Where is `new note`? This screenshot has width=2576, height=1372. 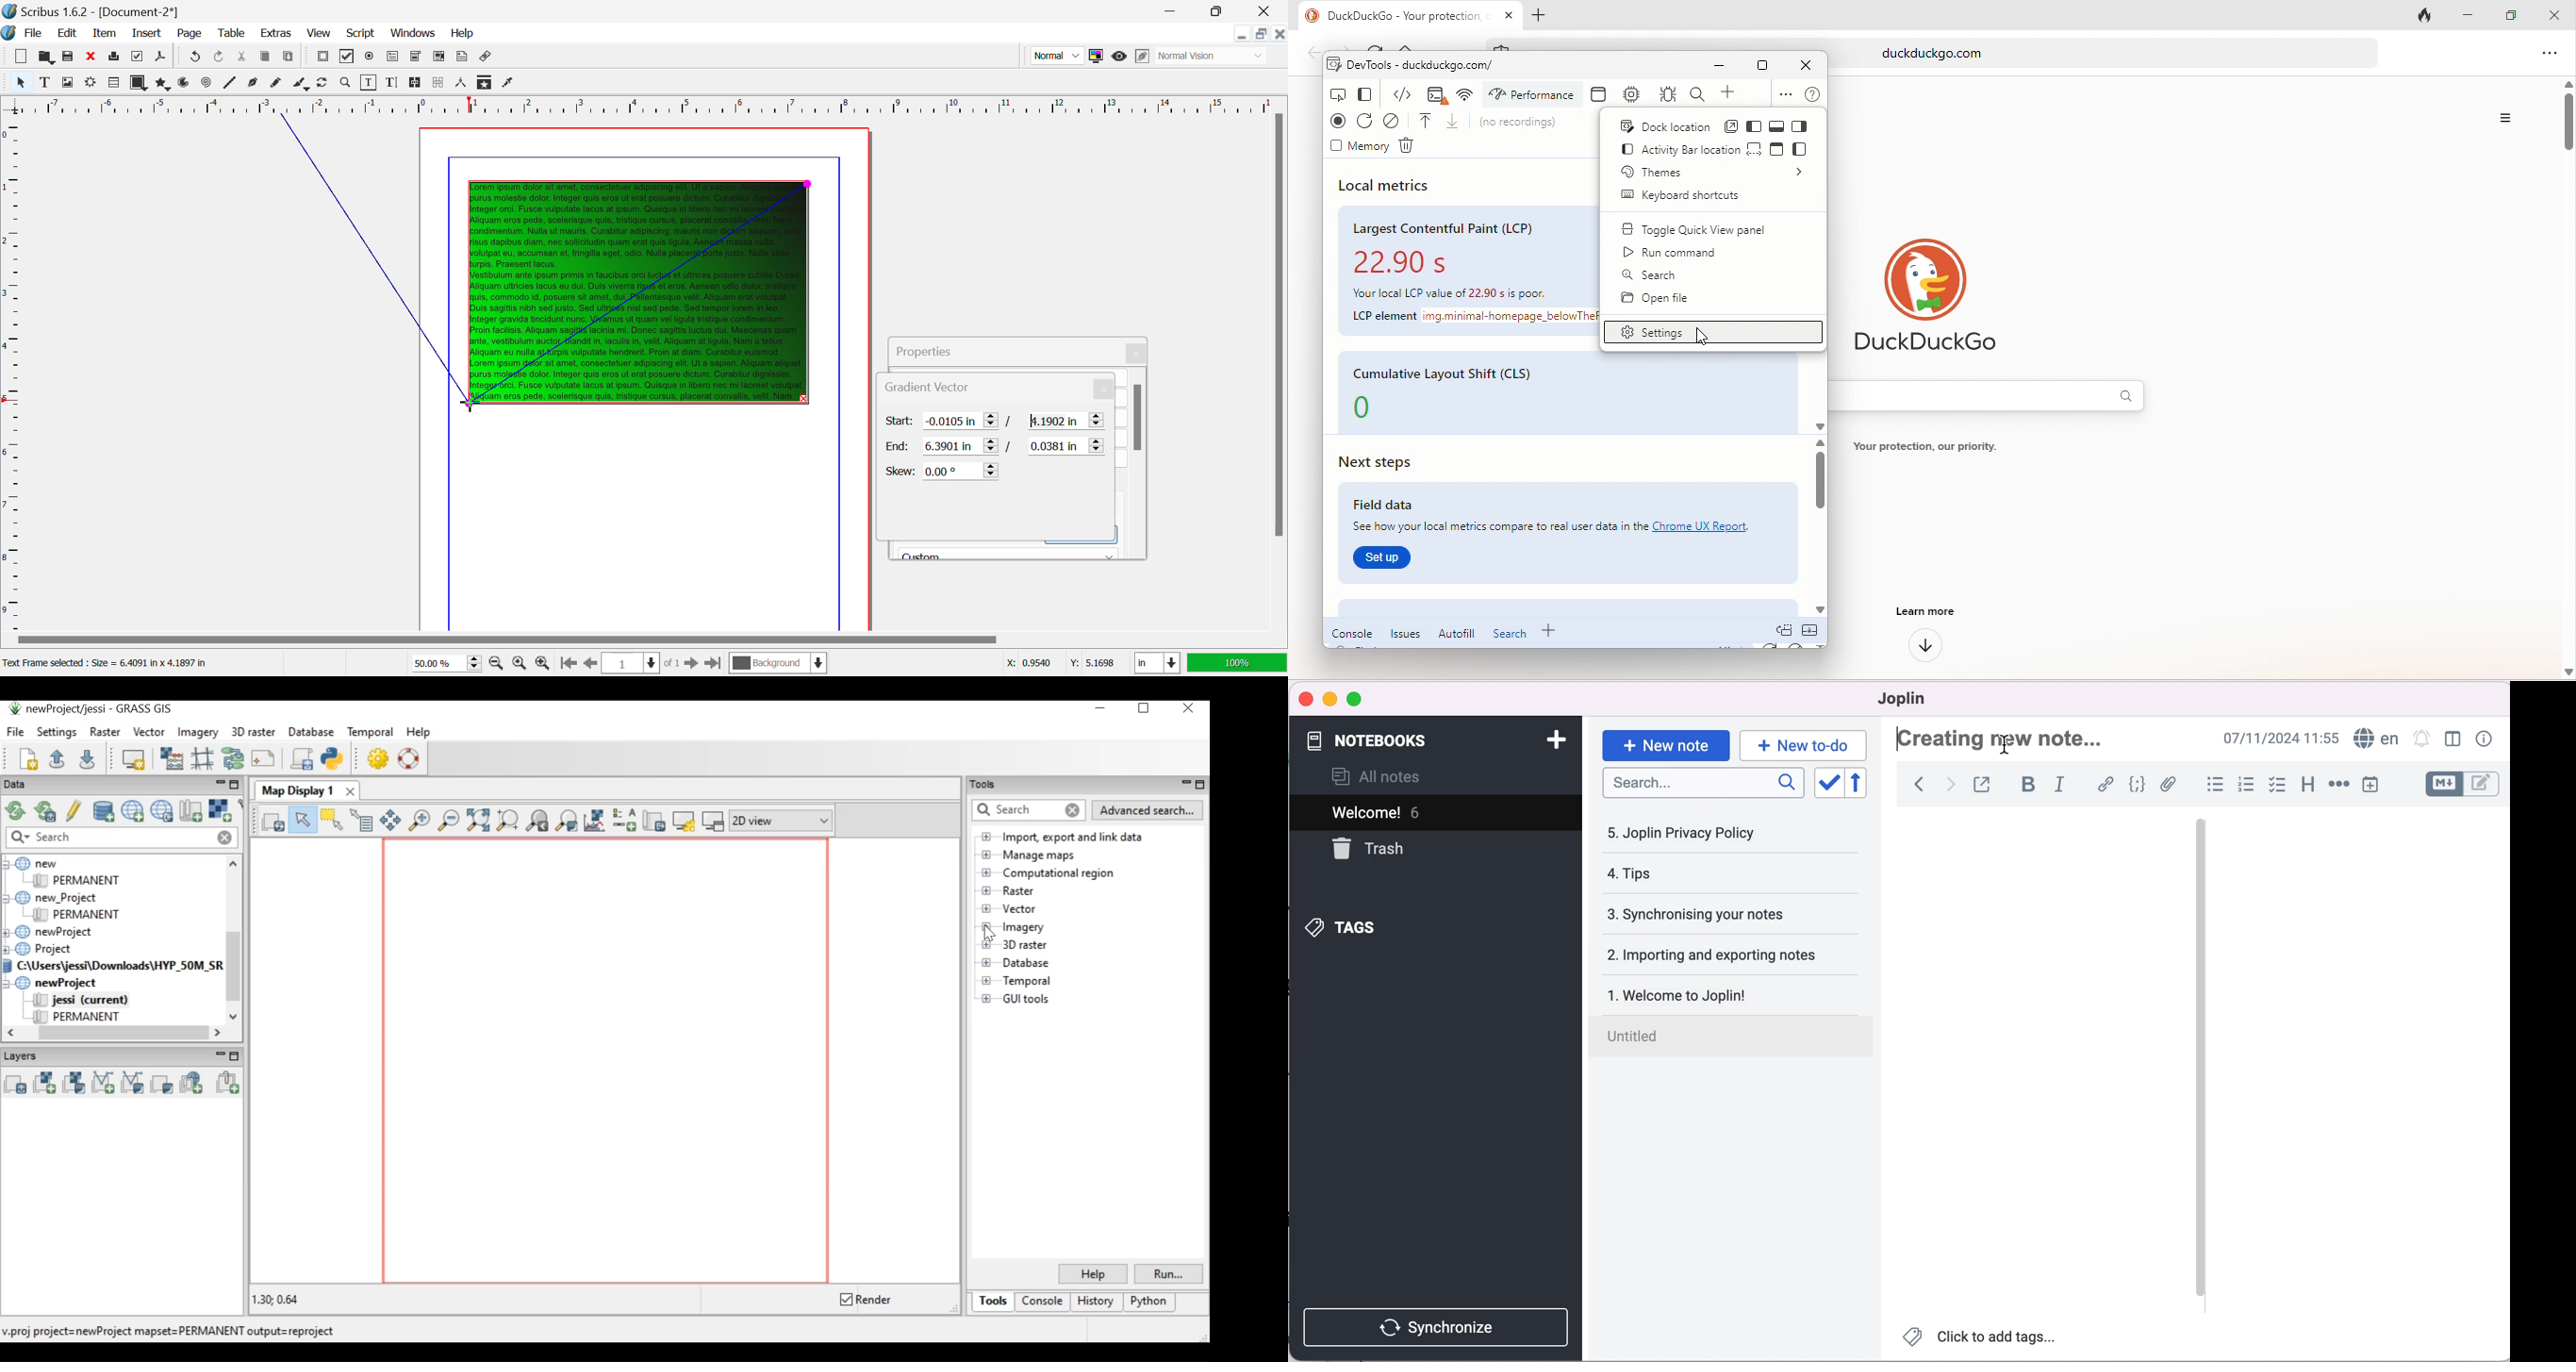 new note is located at coordinates (1665, 744).